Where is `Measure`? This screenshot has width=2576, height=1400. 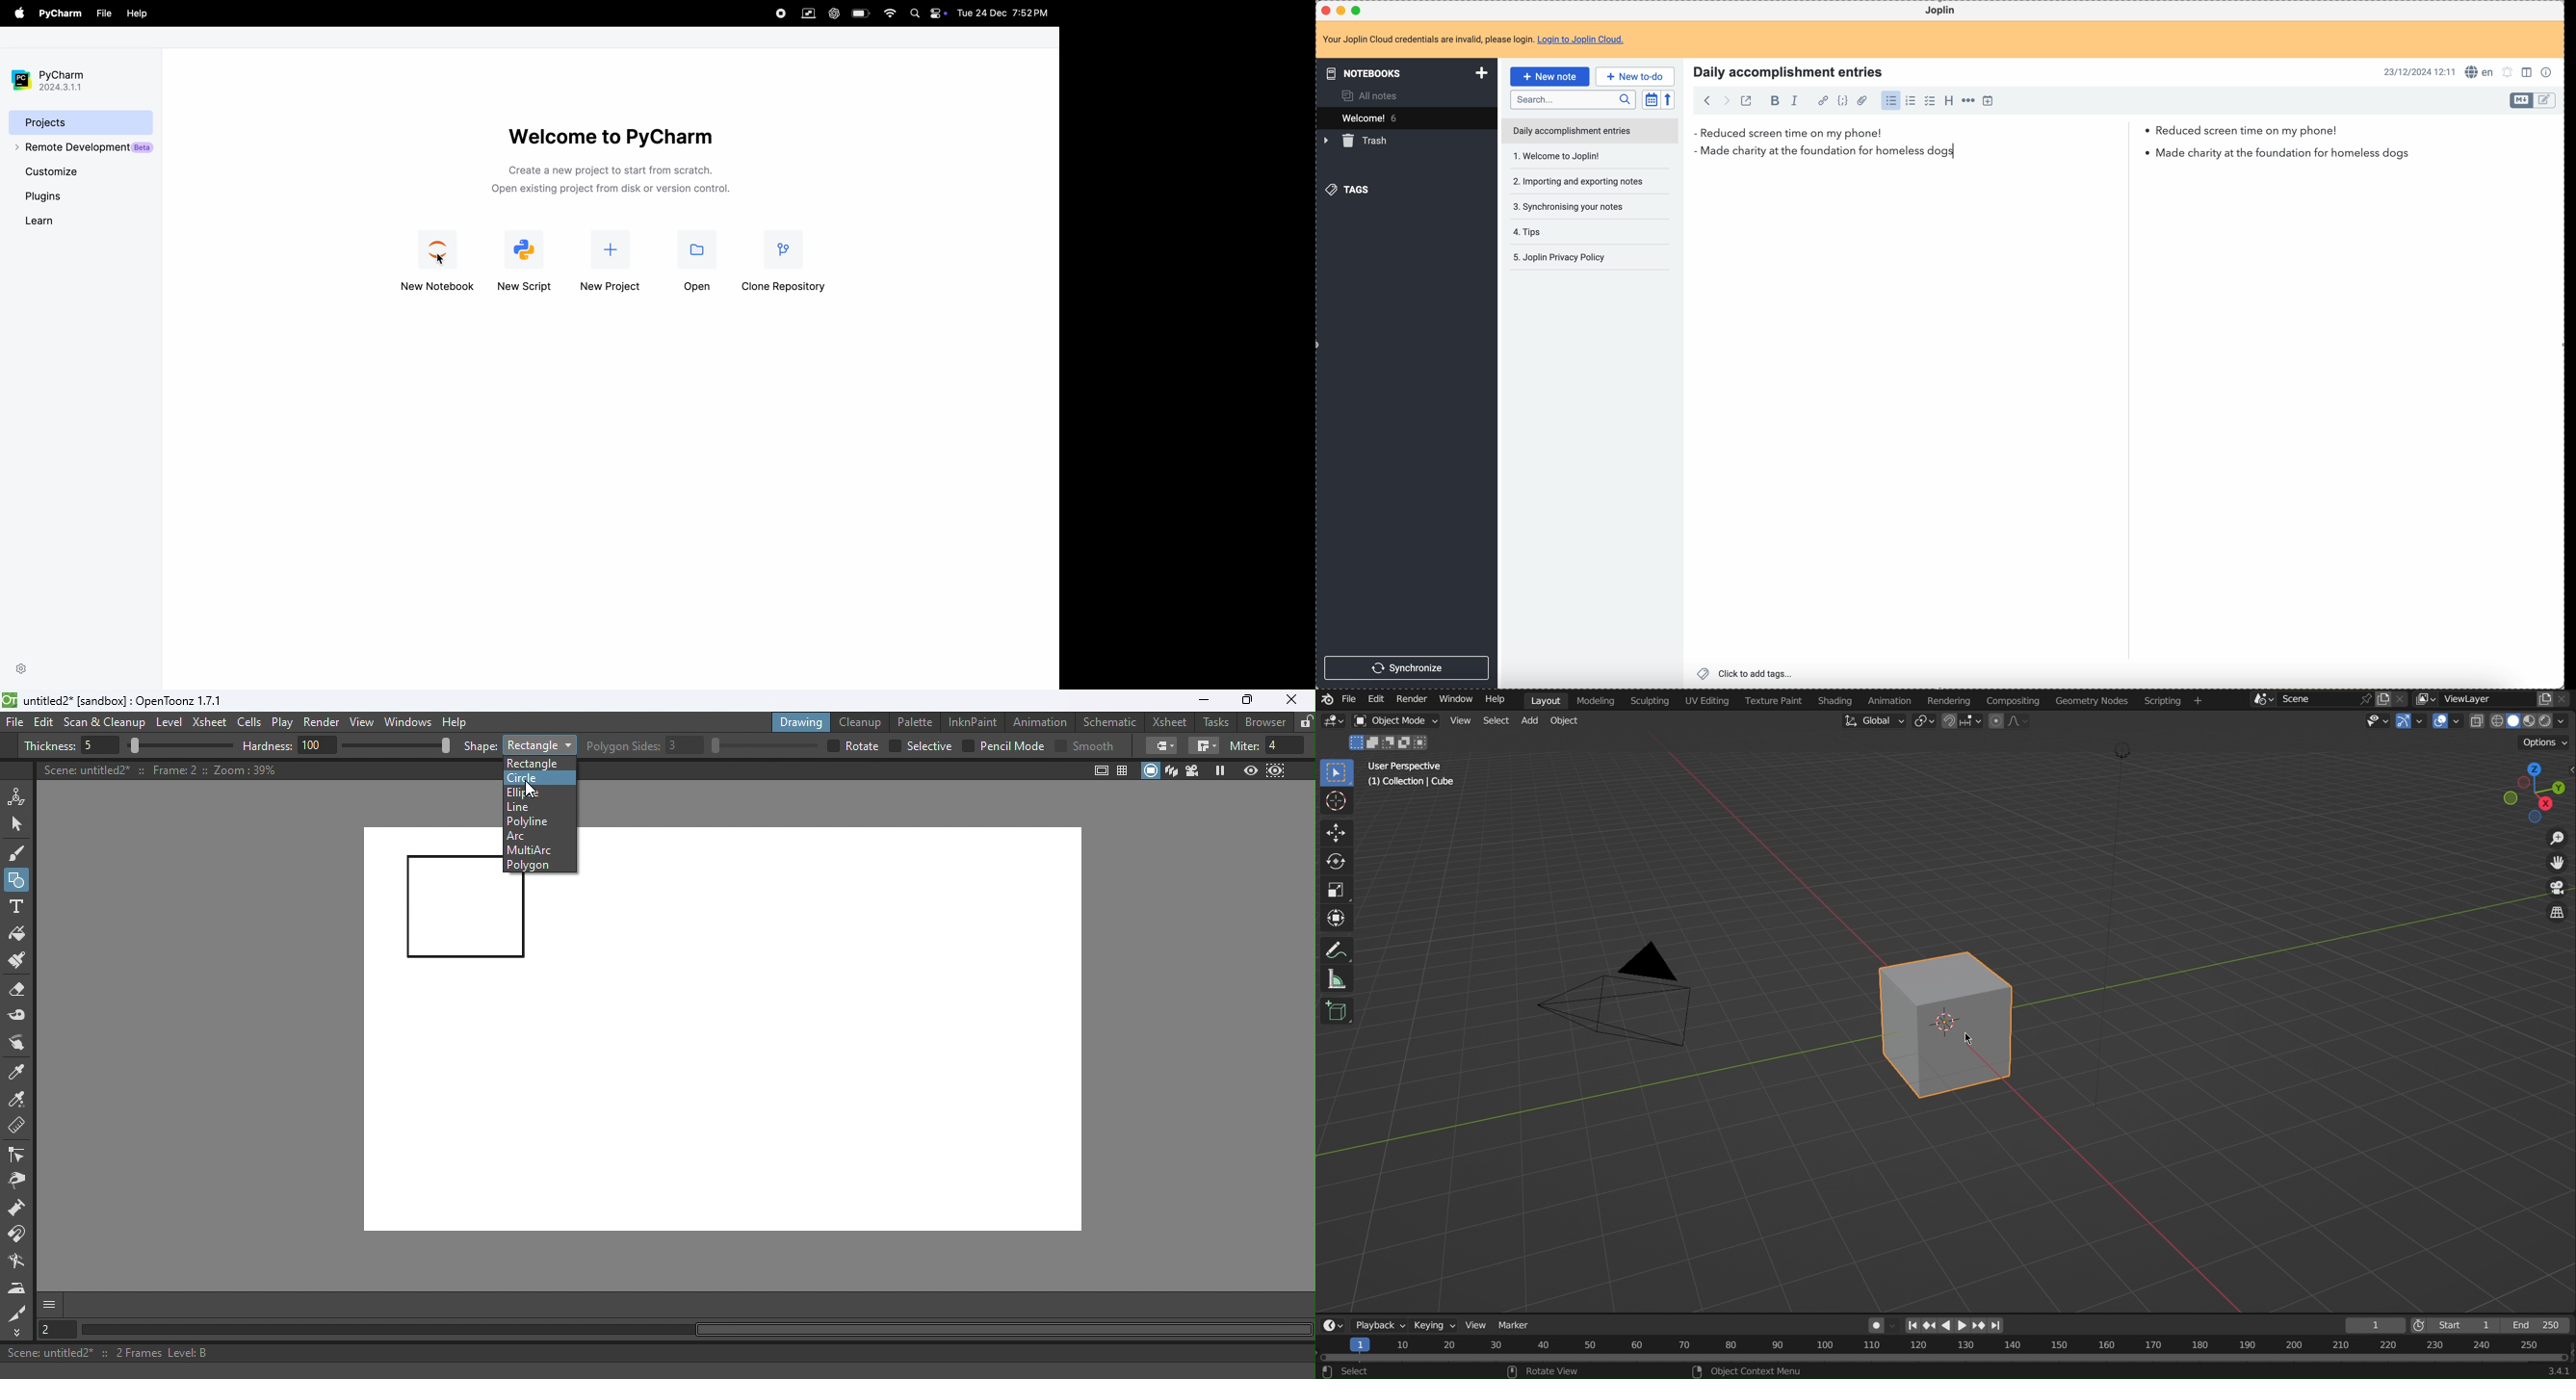 Measure is located at coordinates (1338, 979).